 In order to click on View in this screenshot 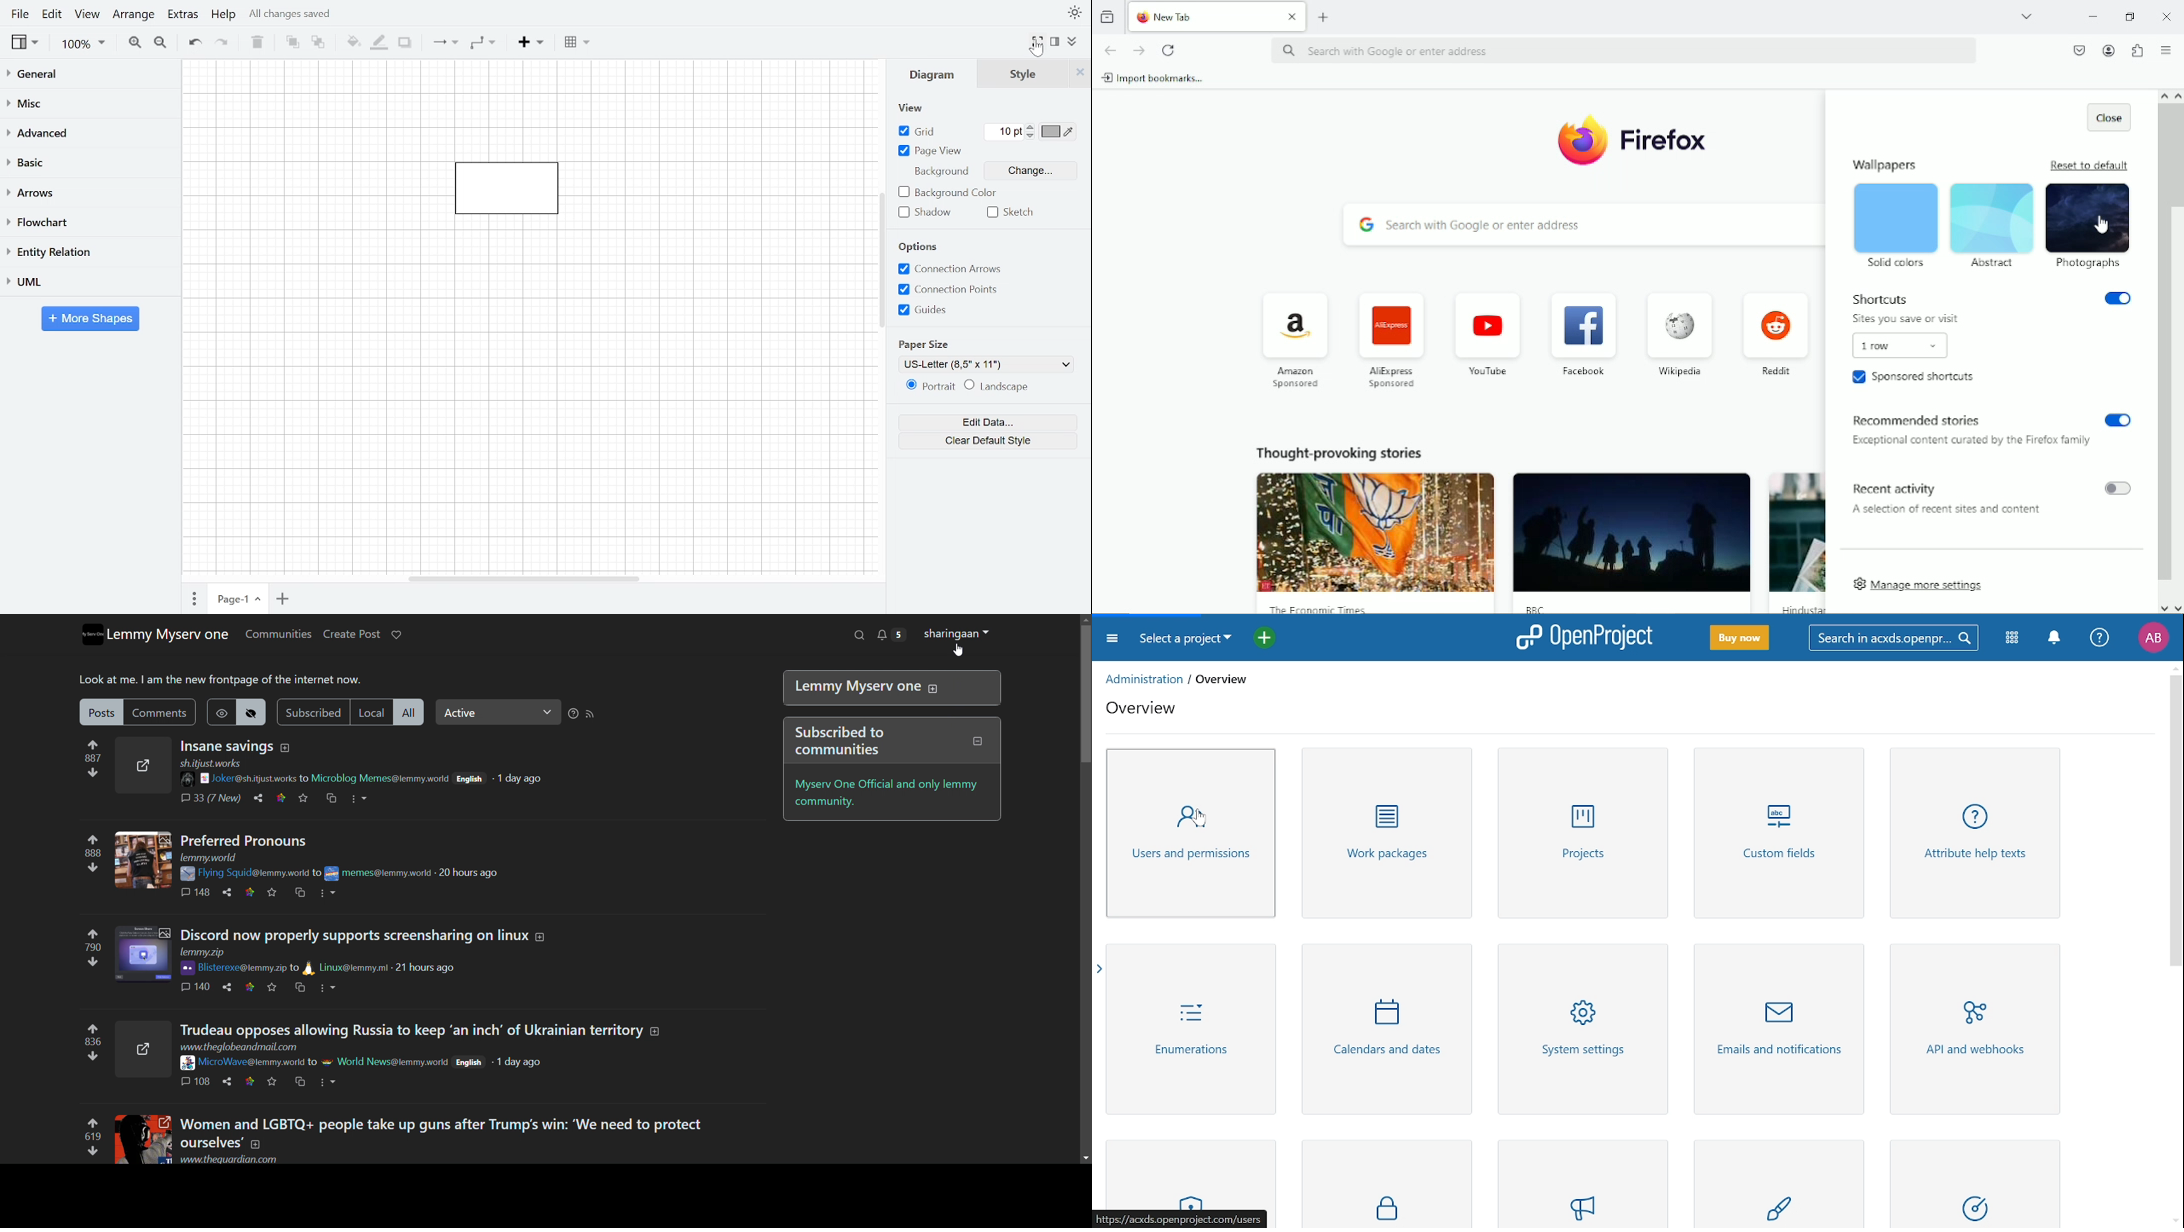, I will do `click(89, 16)`.